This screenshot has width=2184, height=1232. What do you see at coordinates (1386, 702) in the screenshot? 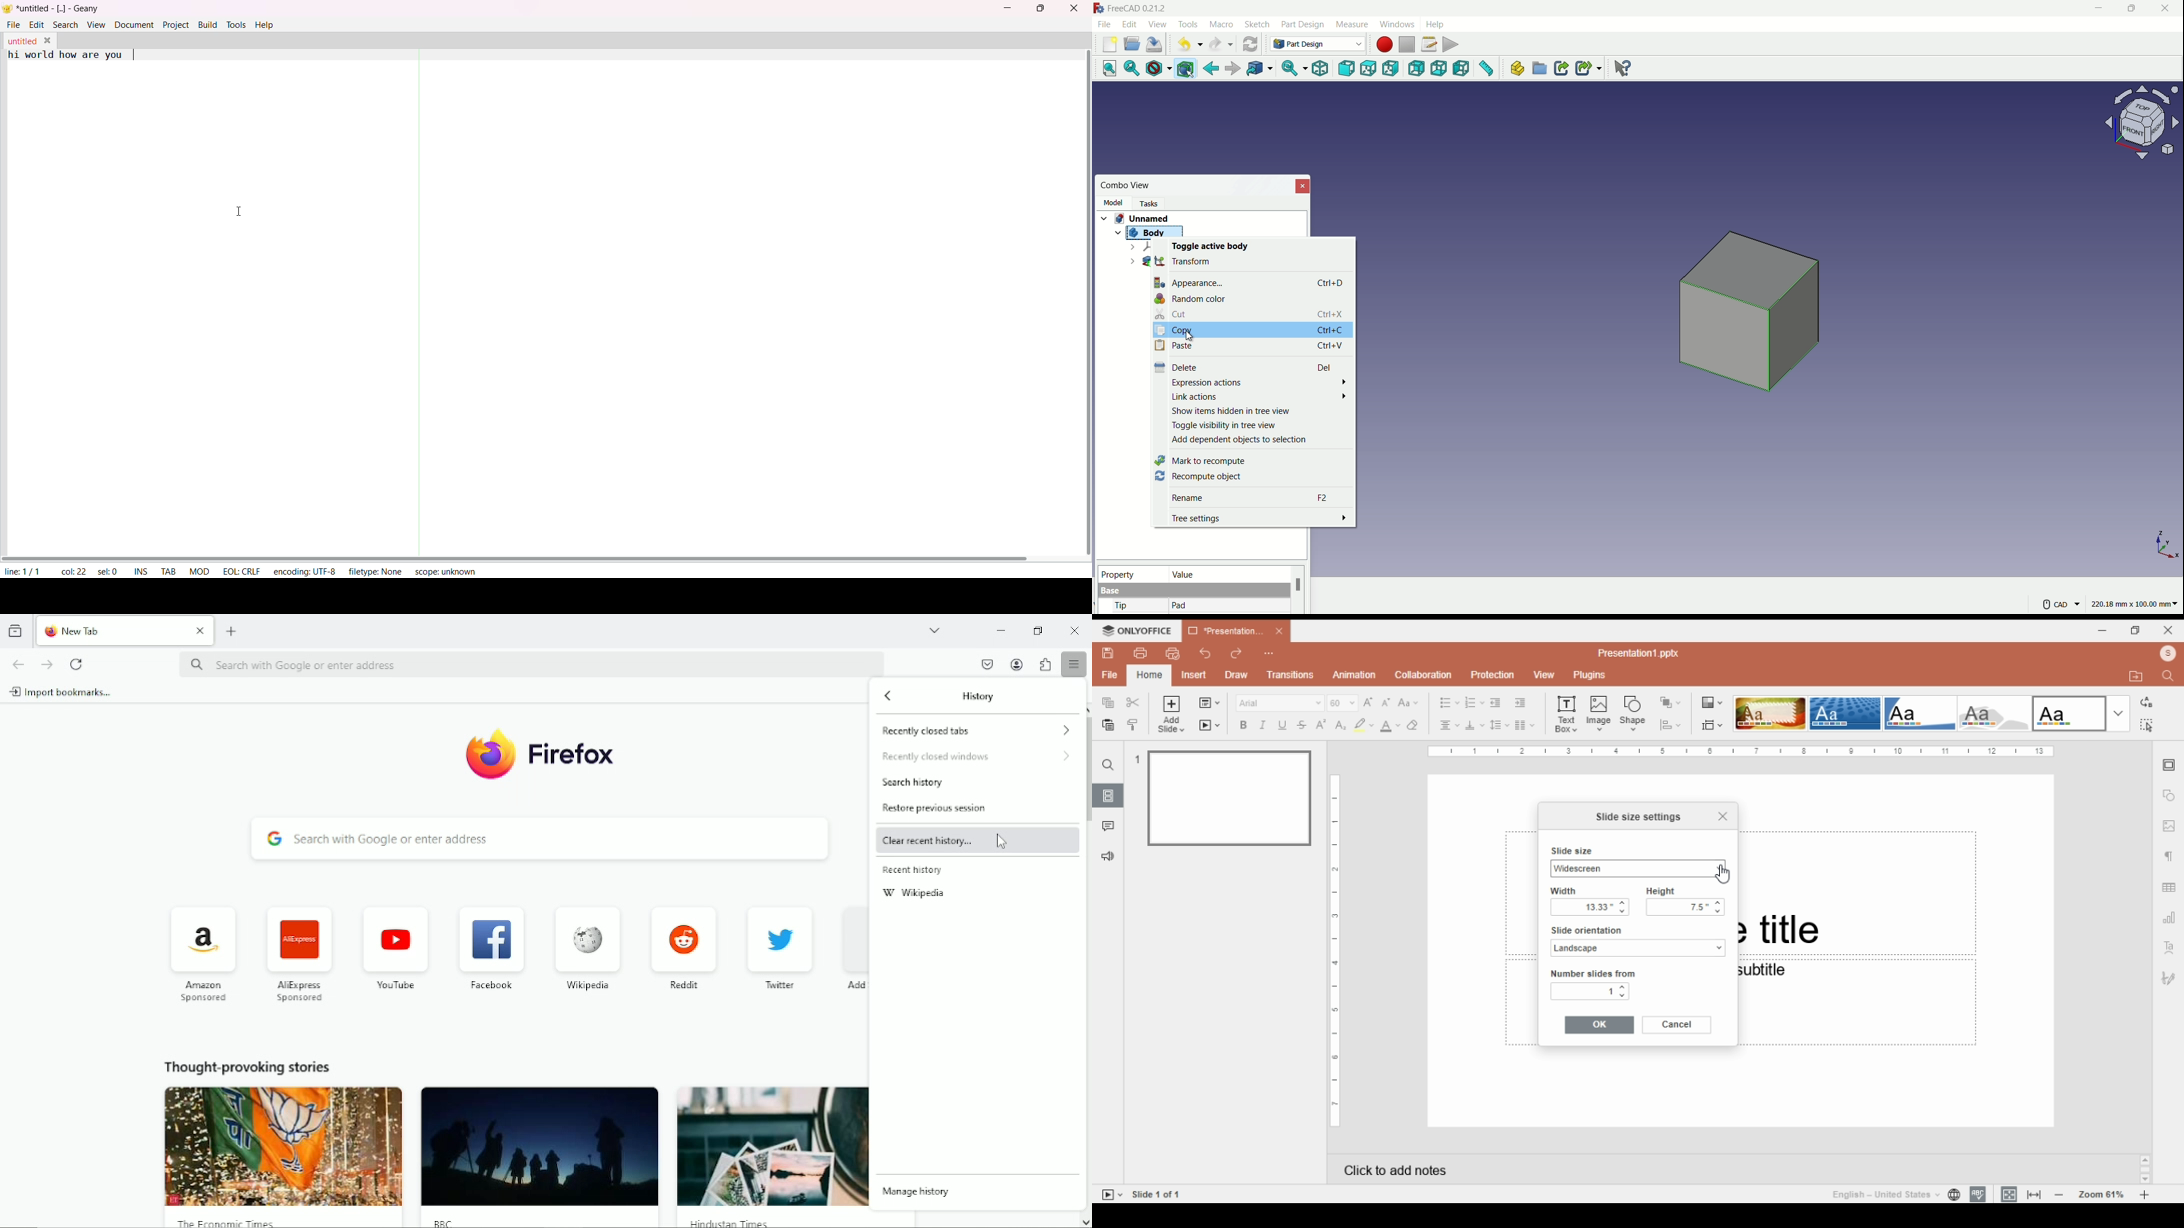
I see `decrement font size` at bounding box center [1386, 702].